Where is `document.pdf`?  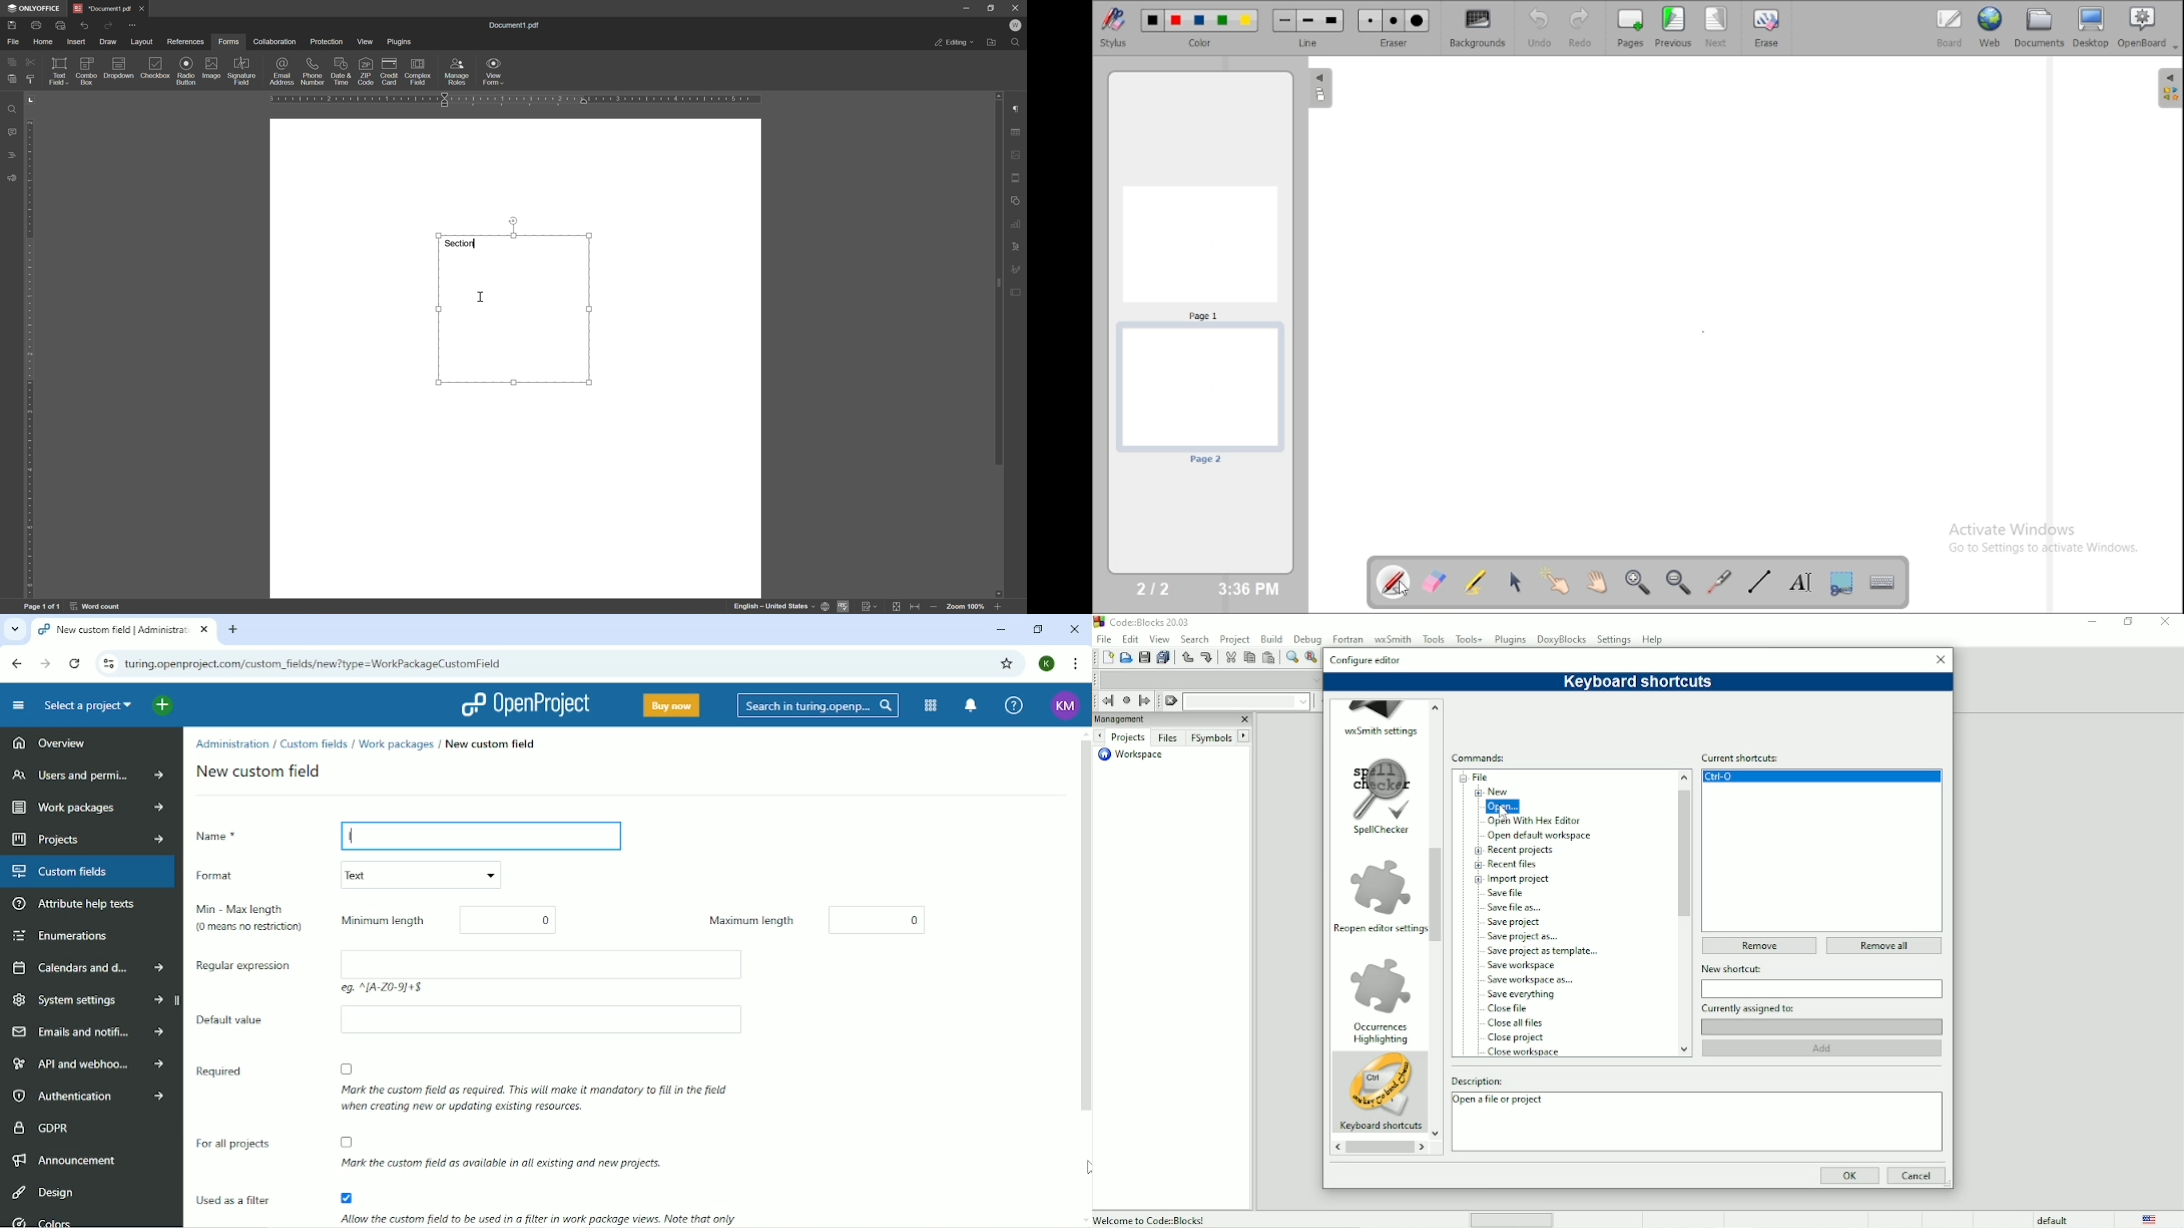
document.pdf is located at coordinates (518, 25).